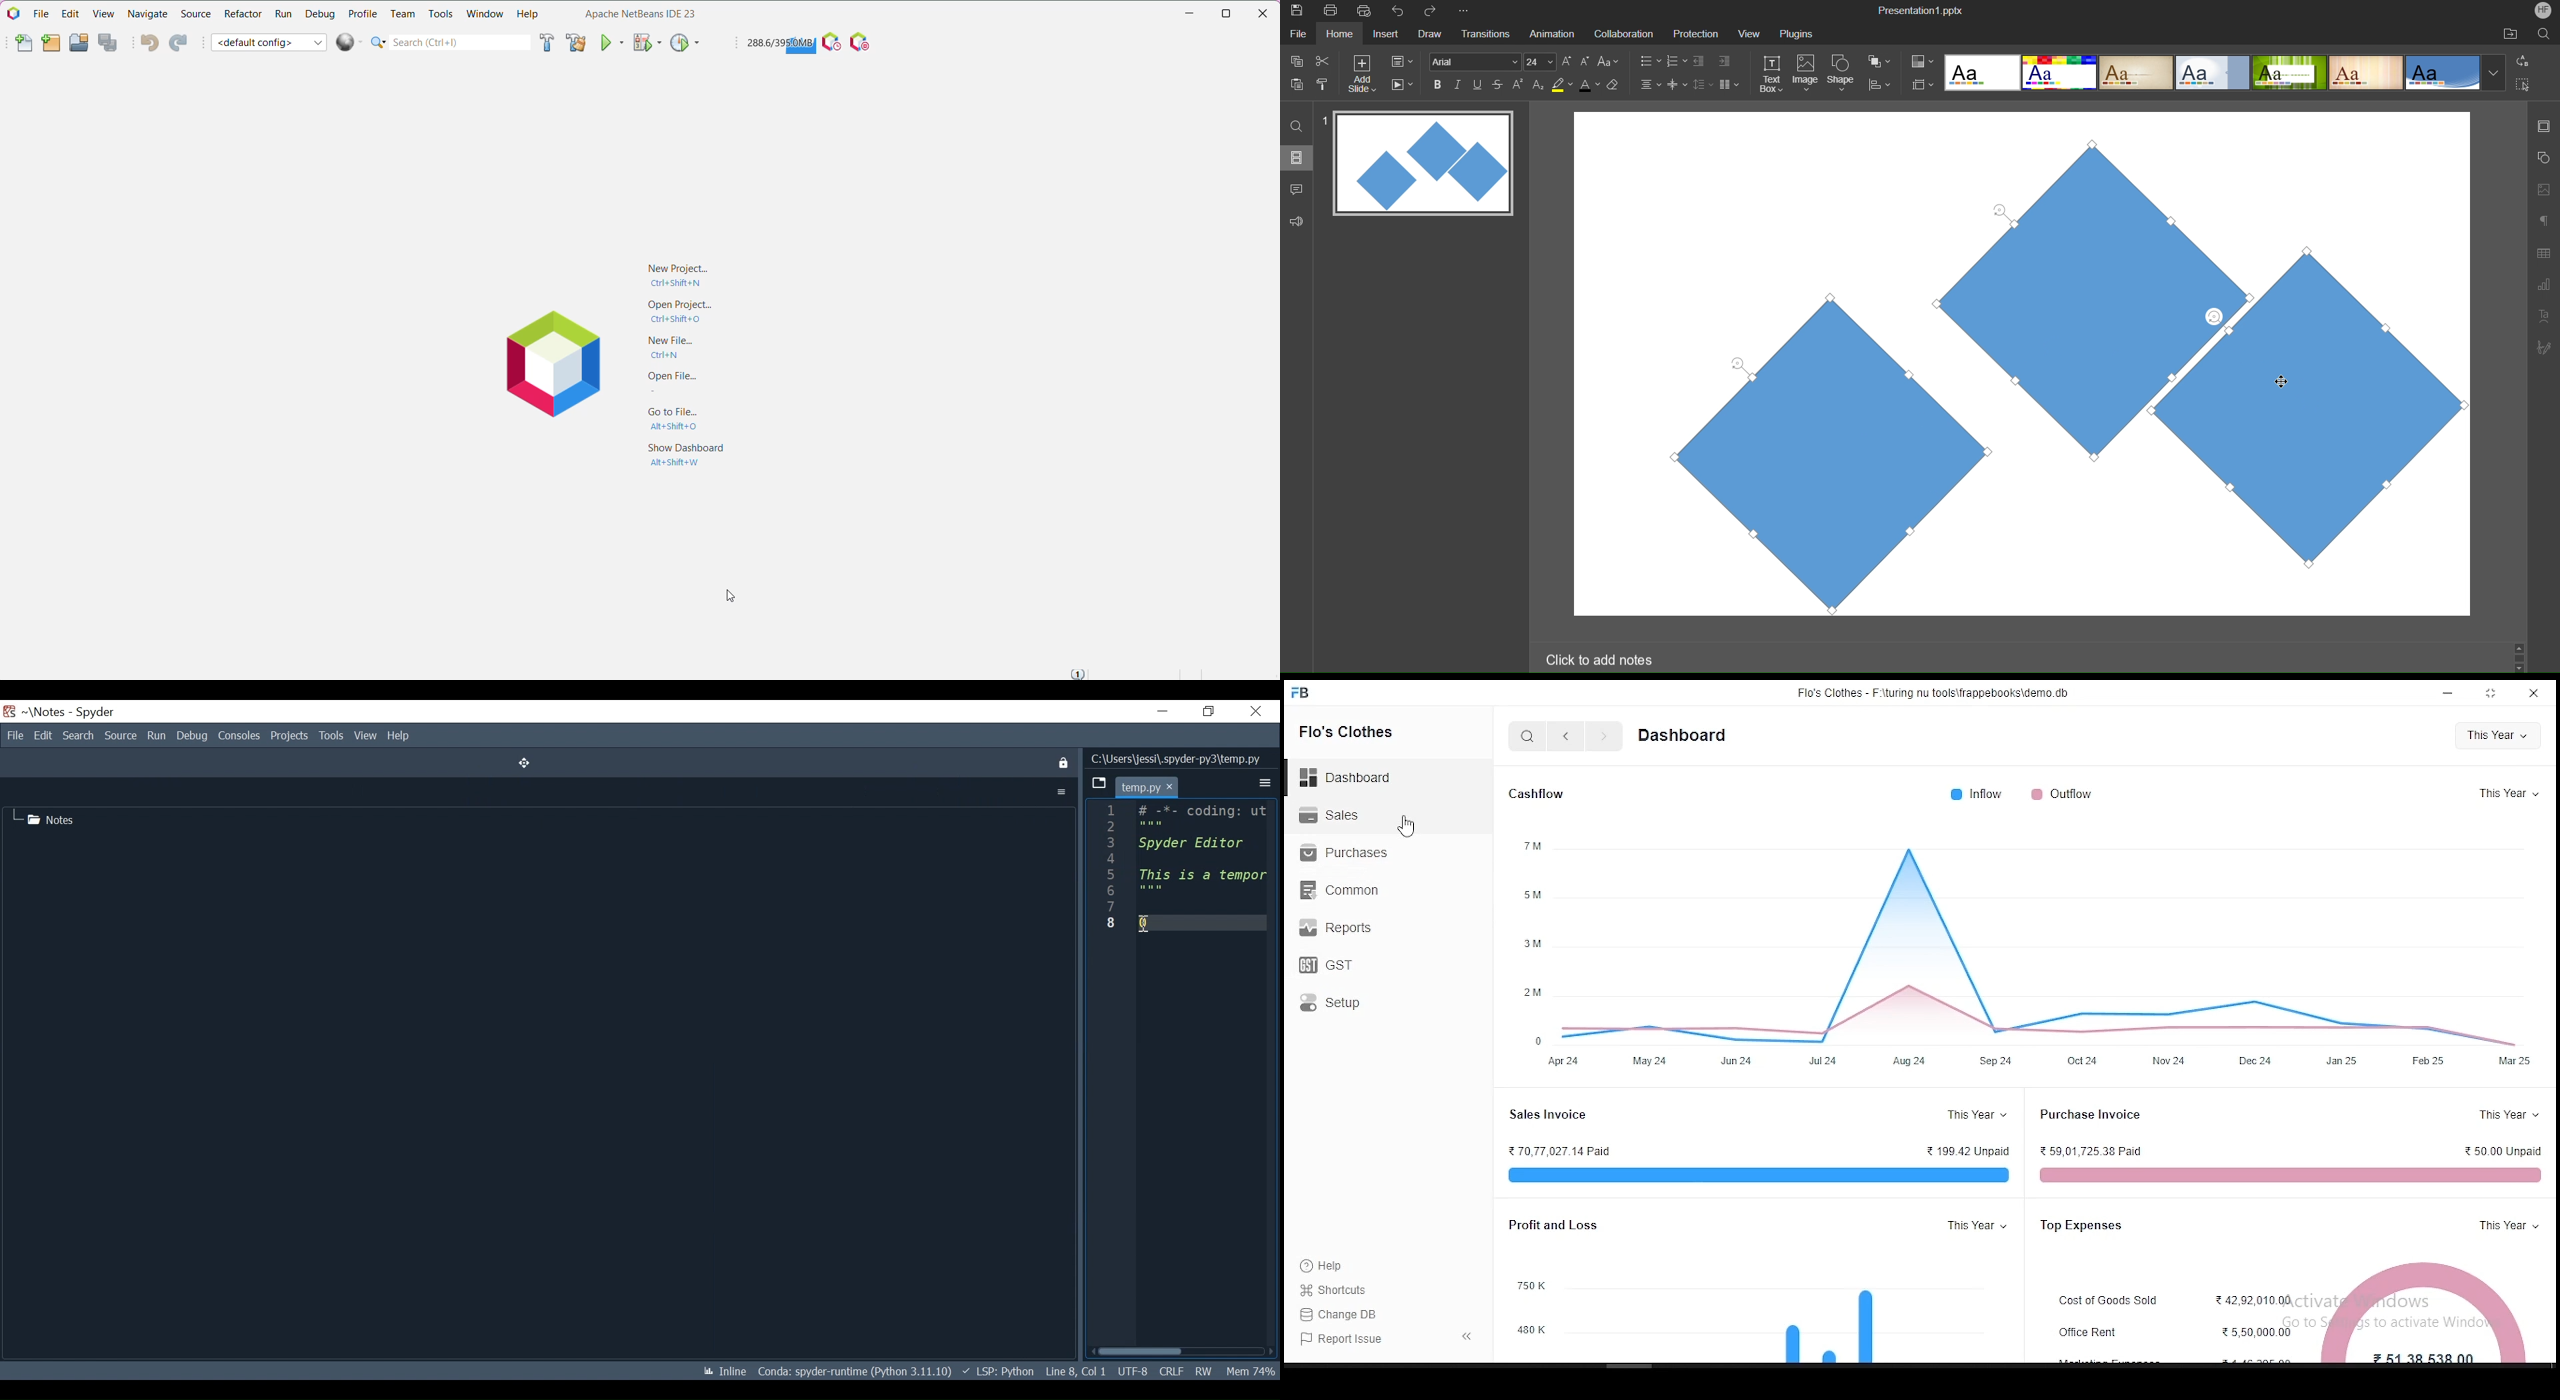 The height and width of the screenshot is (1400, 2576). I want to click on Slide Size Settings, so click(1923, 84).